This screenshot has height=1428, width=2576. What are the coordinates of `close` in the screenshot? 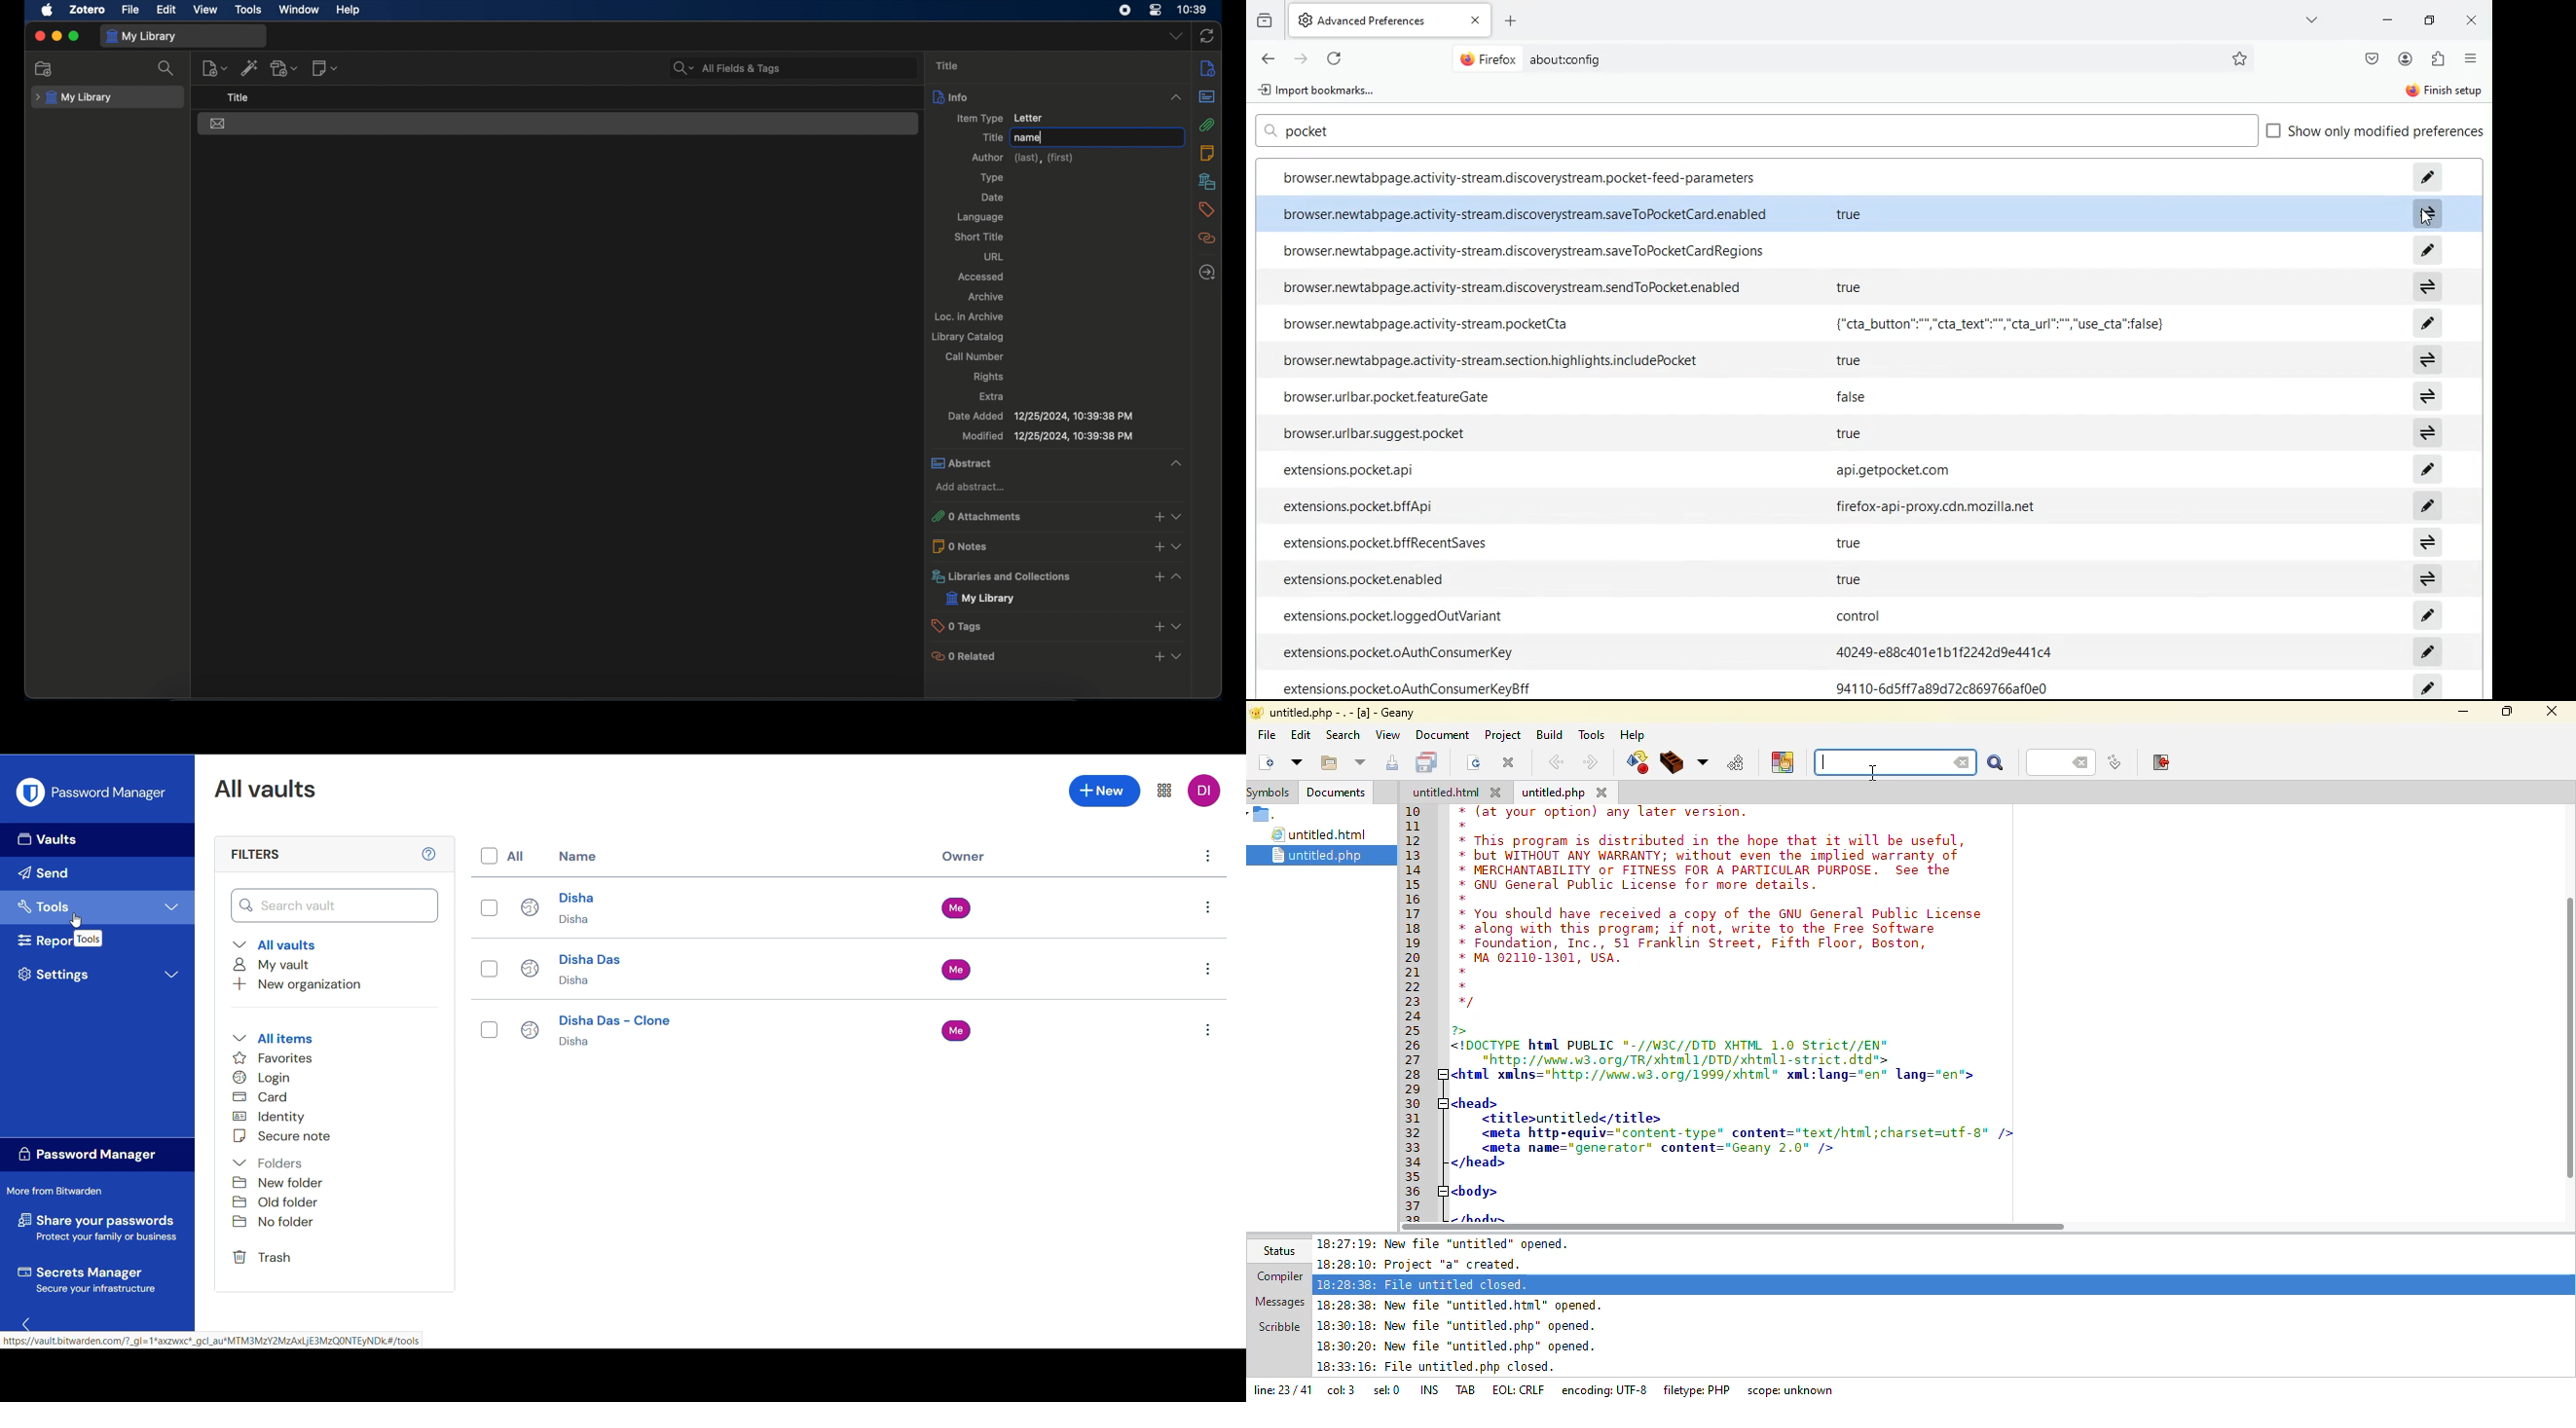 It's located at (39, 36).